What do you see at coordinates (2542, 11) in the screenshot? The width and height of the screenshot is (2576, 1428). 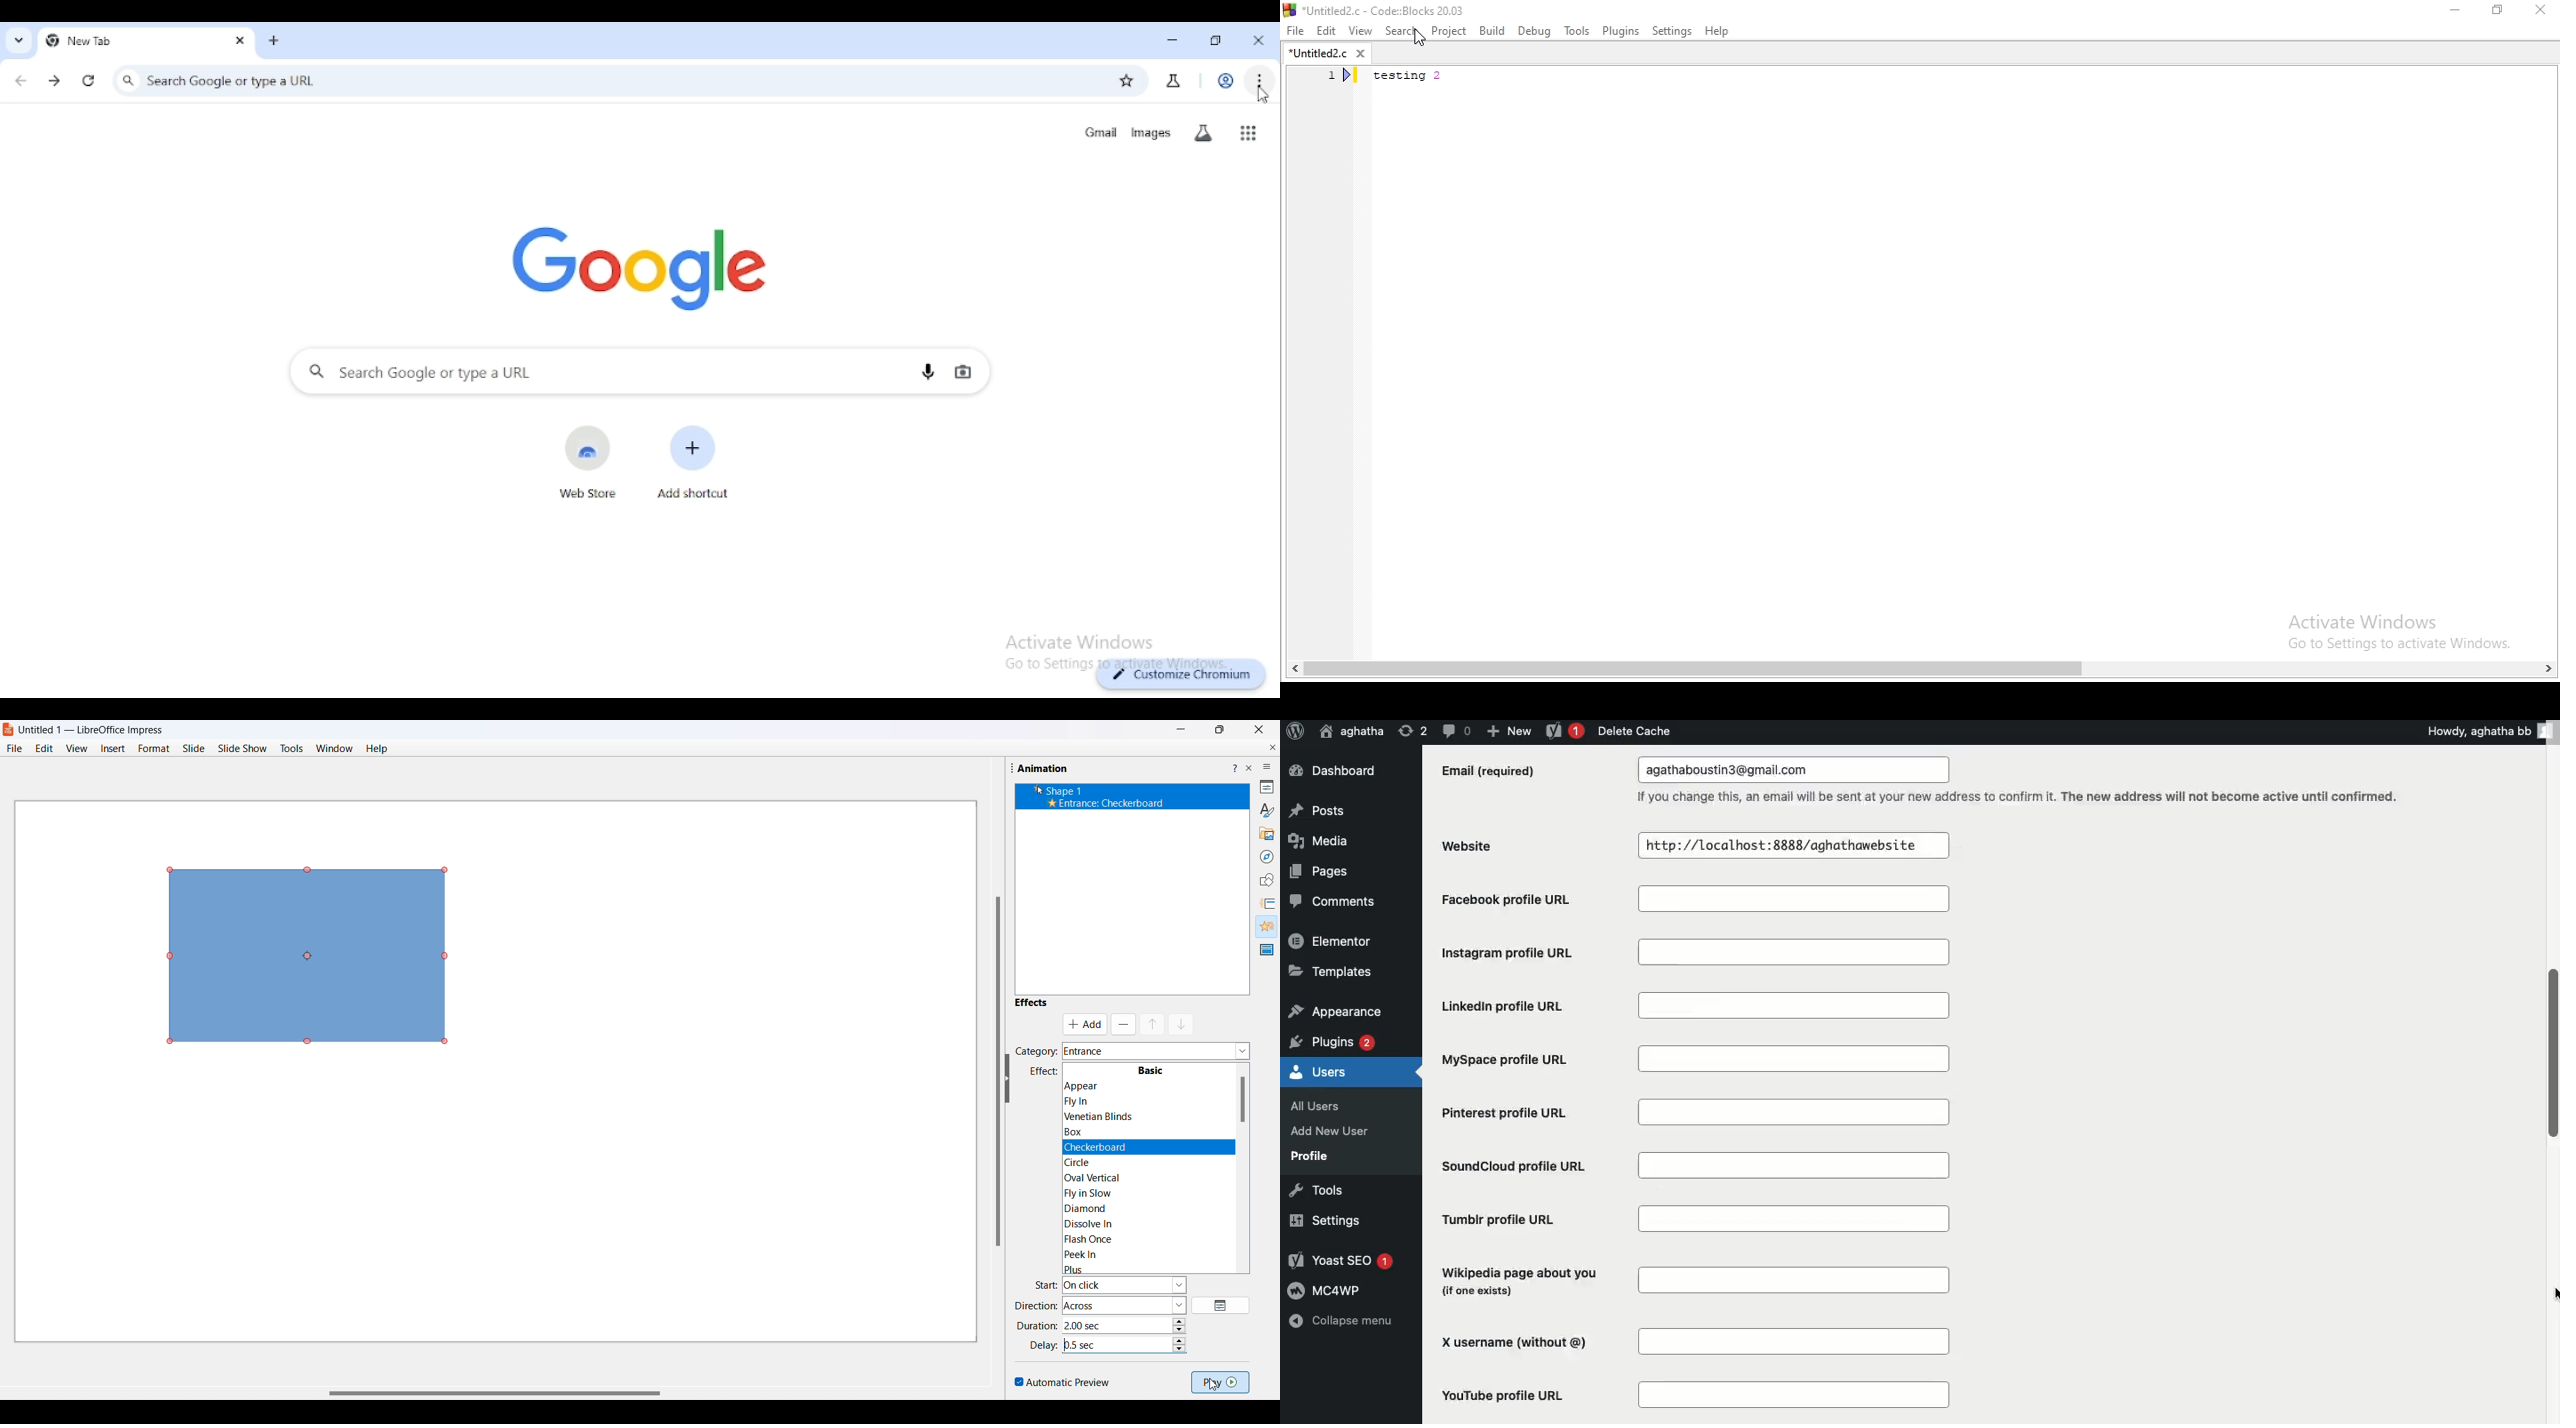 I see `Close` at bounding box center [2542, 11].